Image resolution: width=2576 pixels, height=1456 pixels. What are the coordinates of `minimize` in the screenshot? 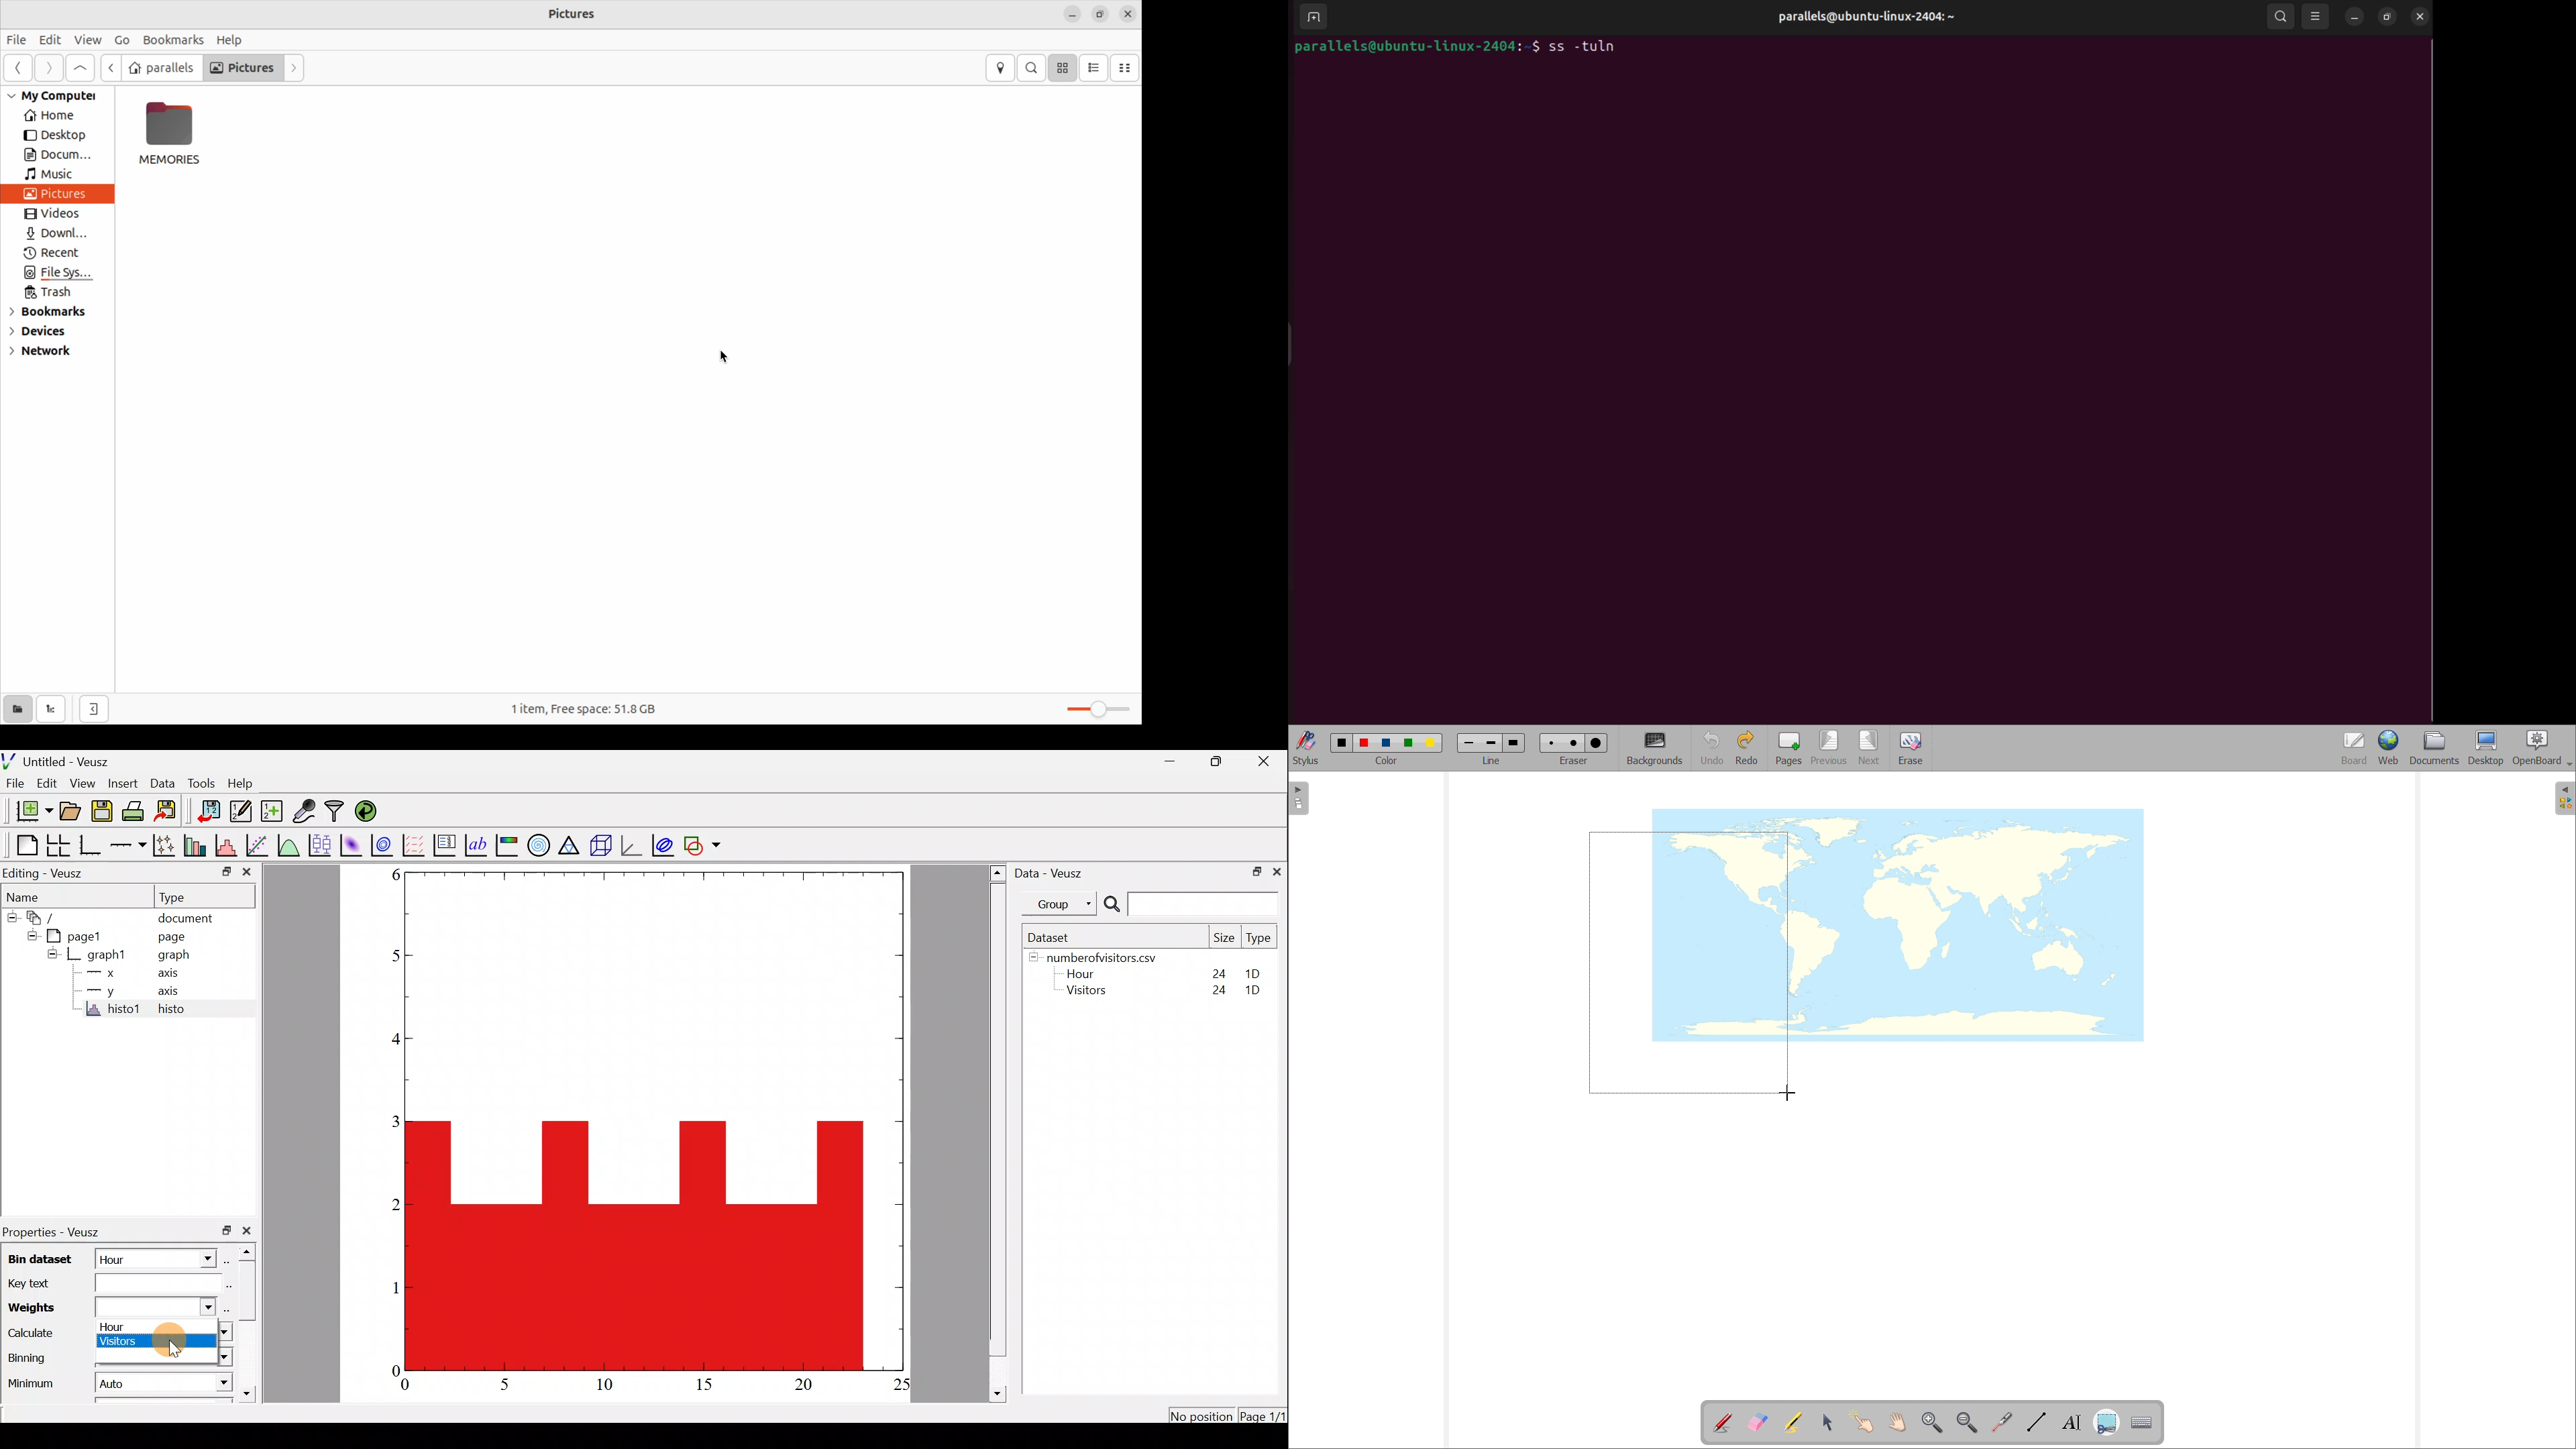 It's located at (2355, 16).